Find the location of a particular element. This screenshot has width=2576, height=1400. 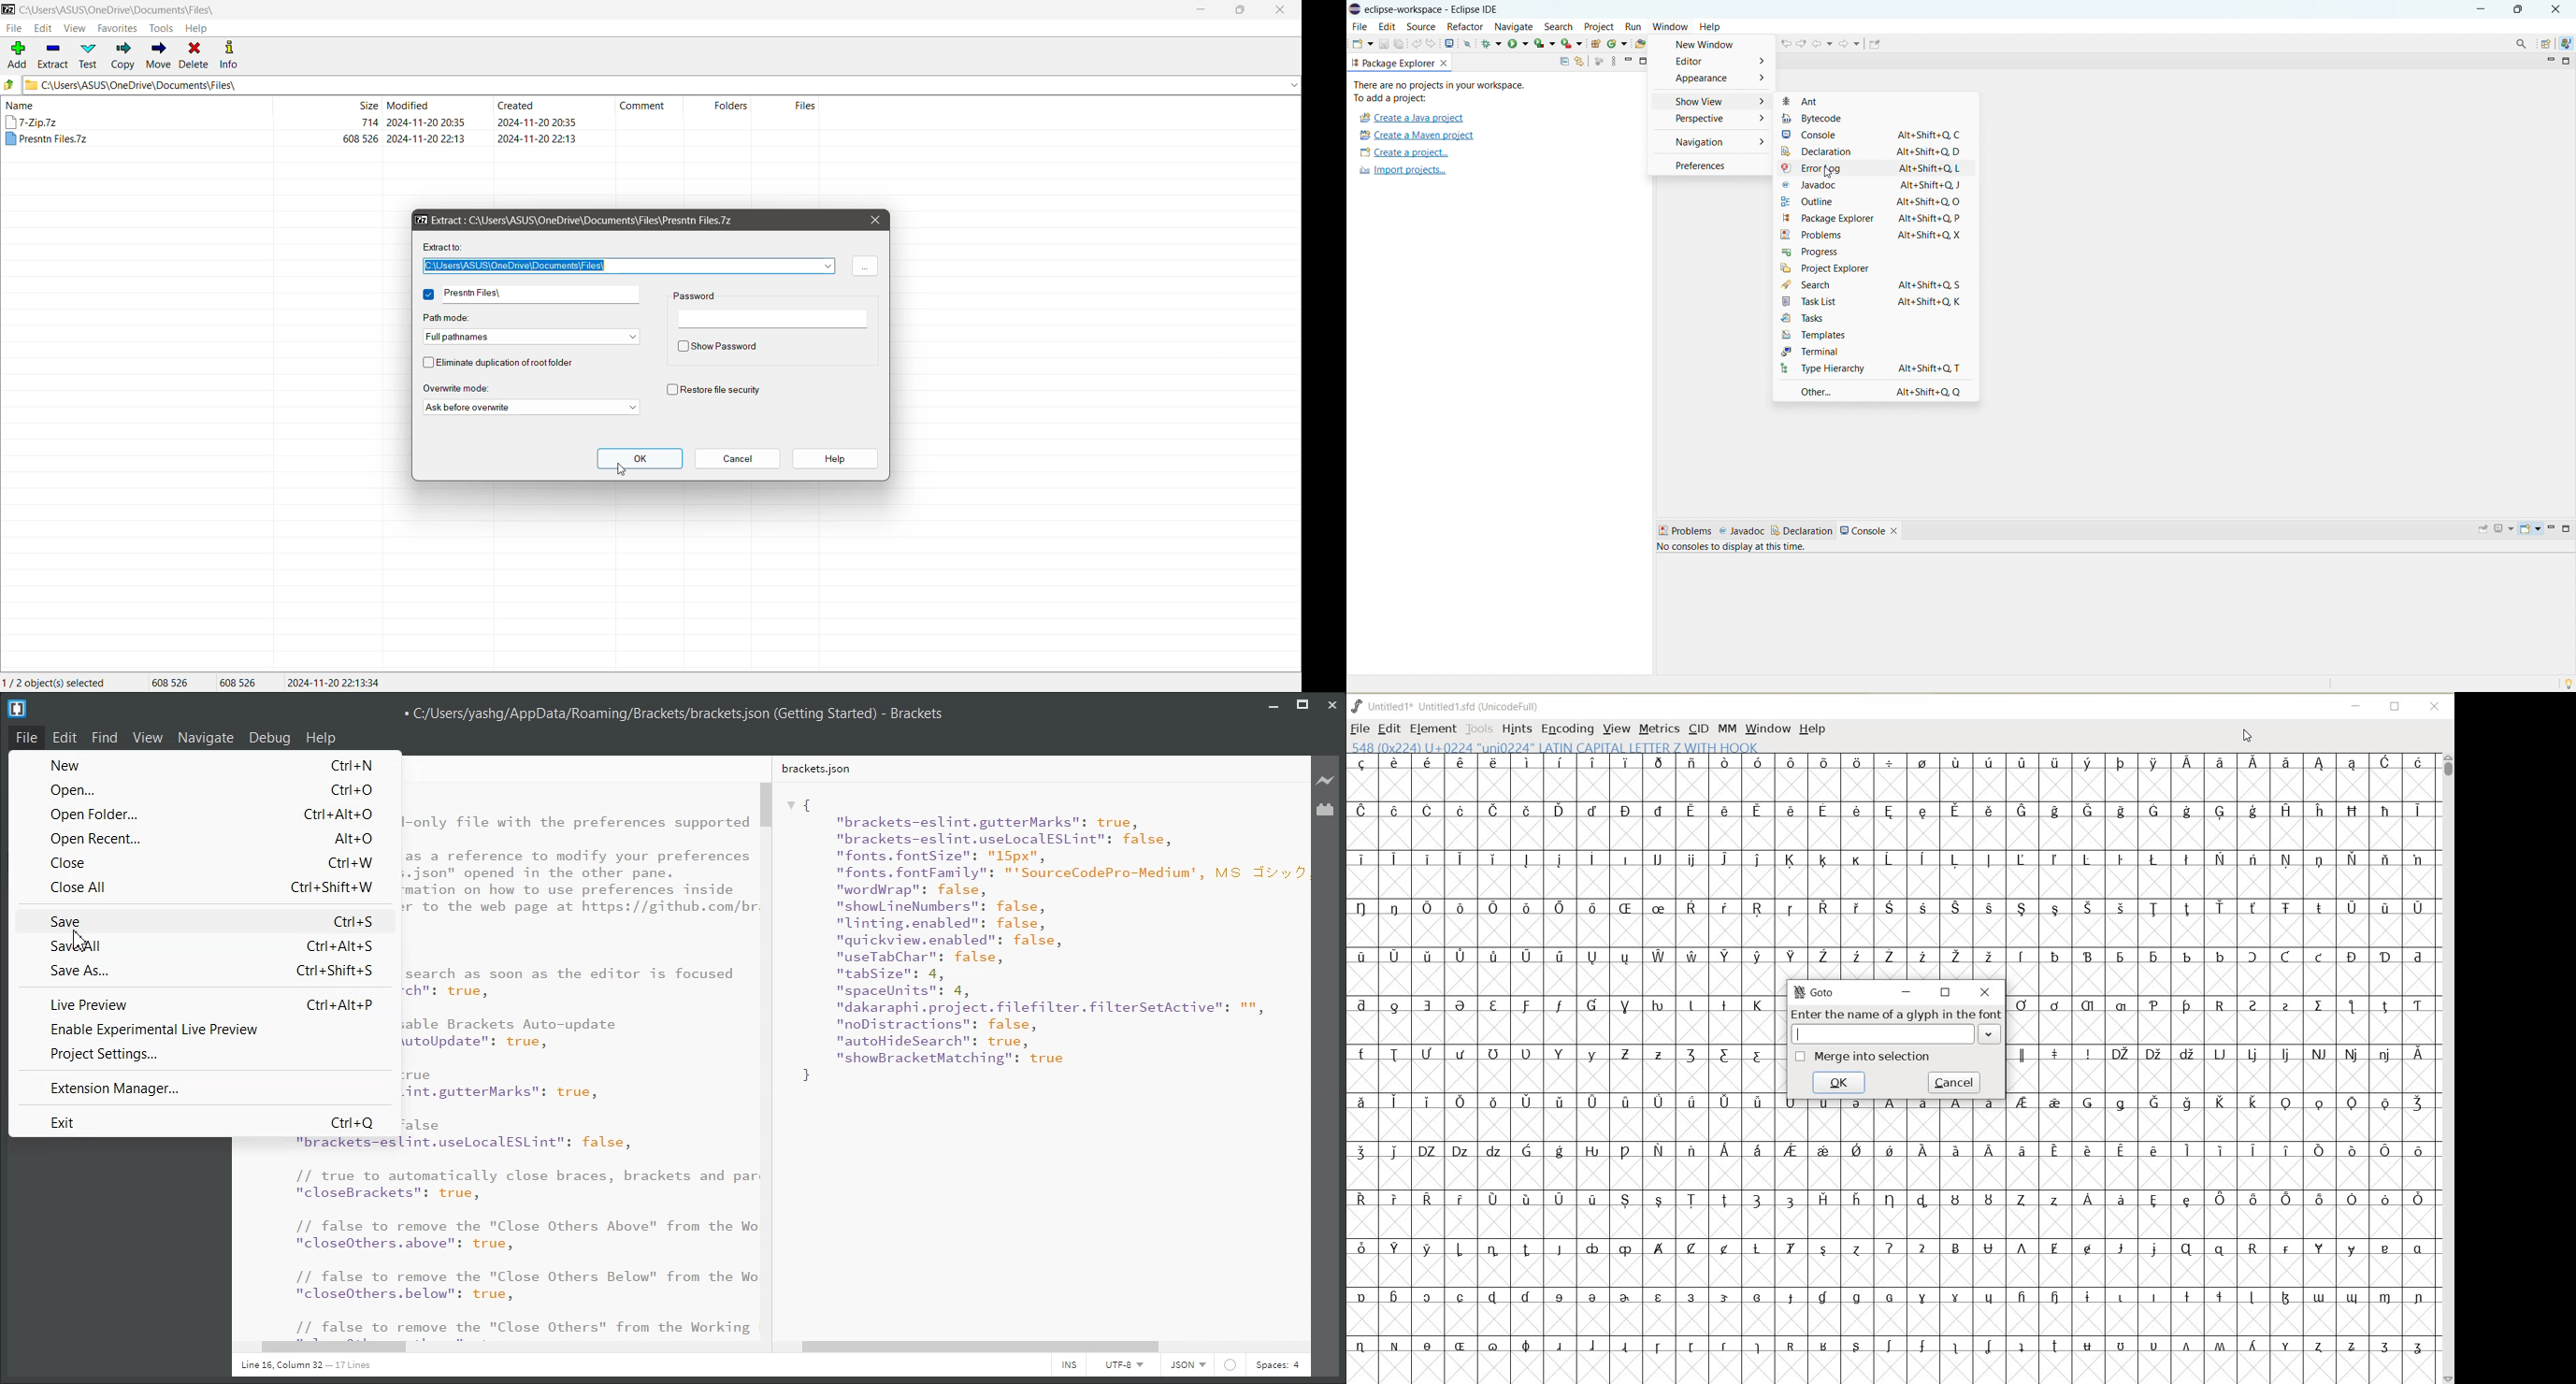

minimize is located at coordinates (2552, 58).